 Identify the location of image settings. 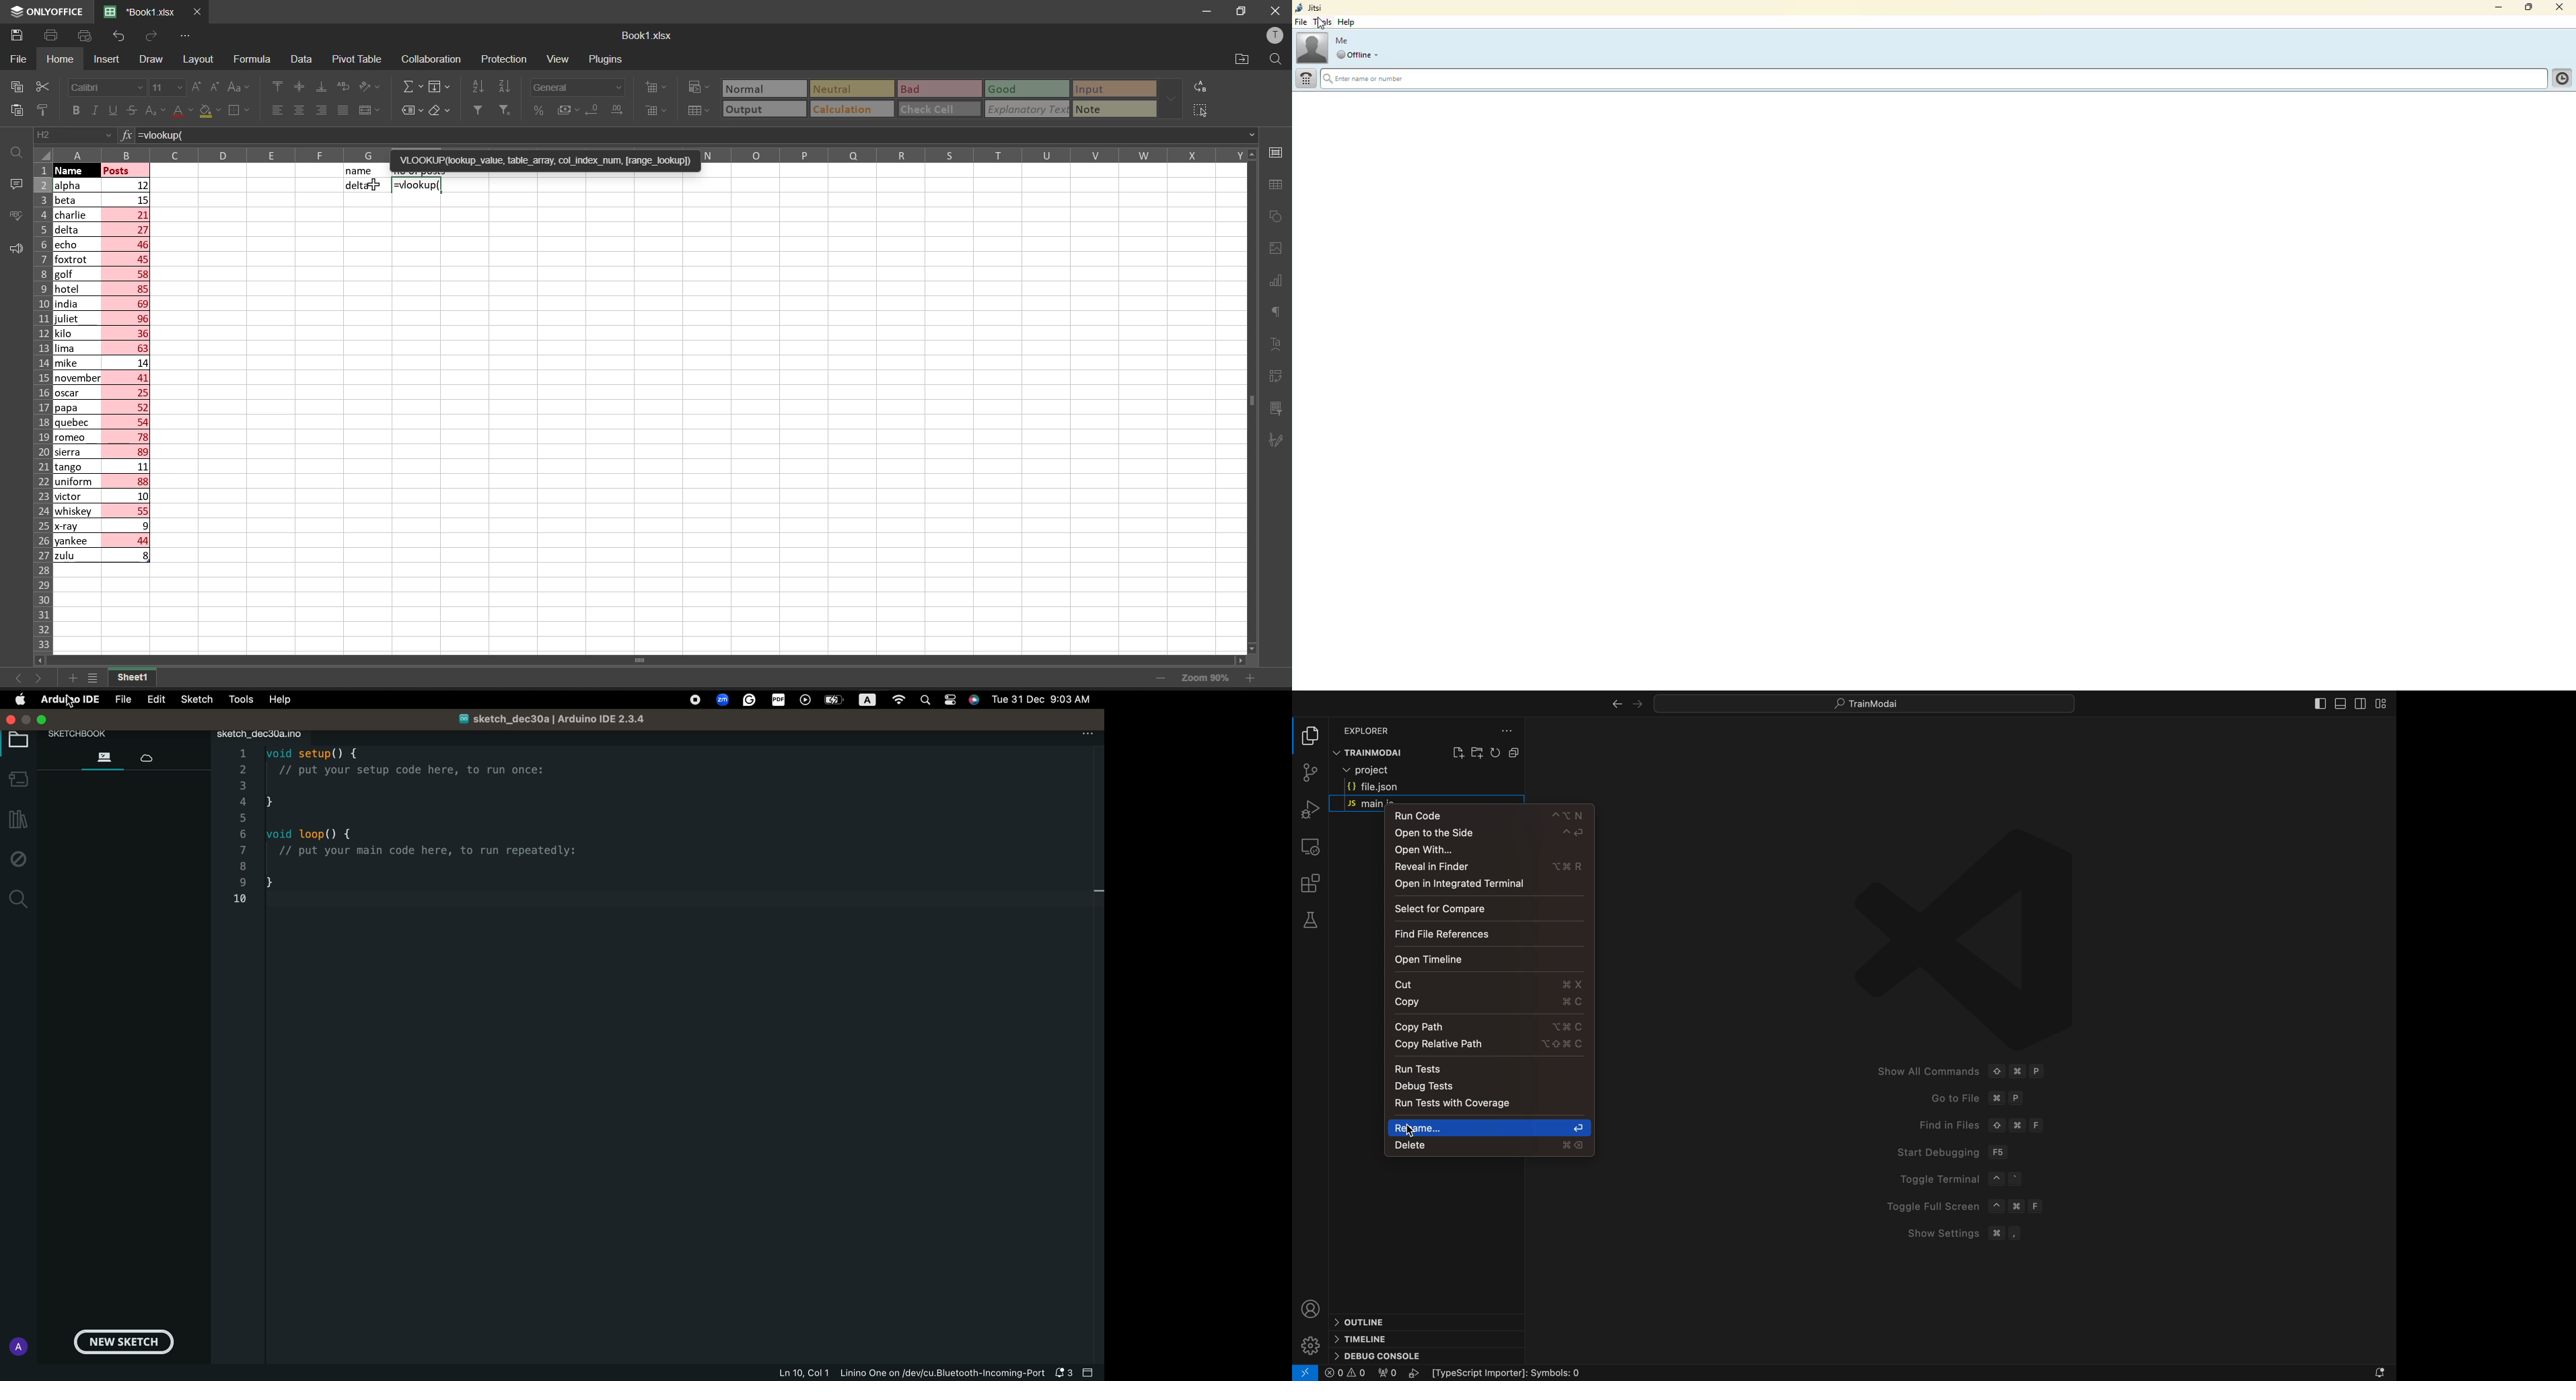
(1277, 251).